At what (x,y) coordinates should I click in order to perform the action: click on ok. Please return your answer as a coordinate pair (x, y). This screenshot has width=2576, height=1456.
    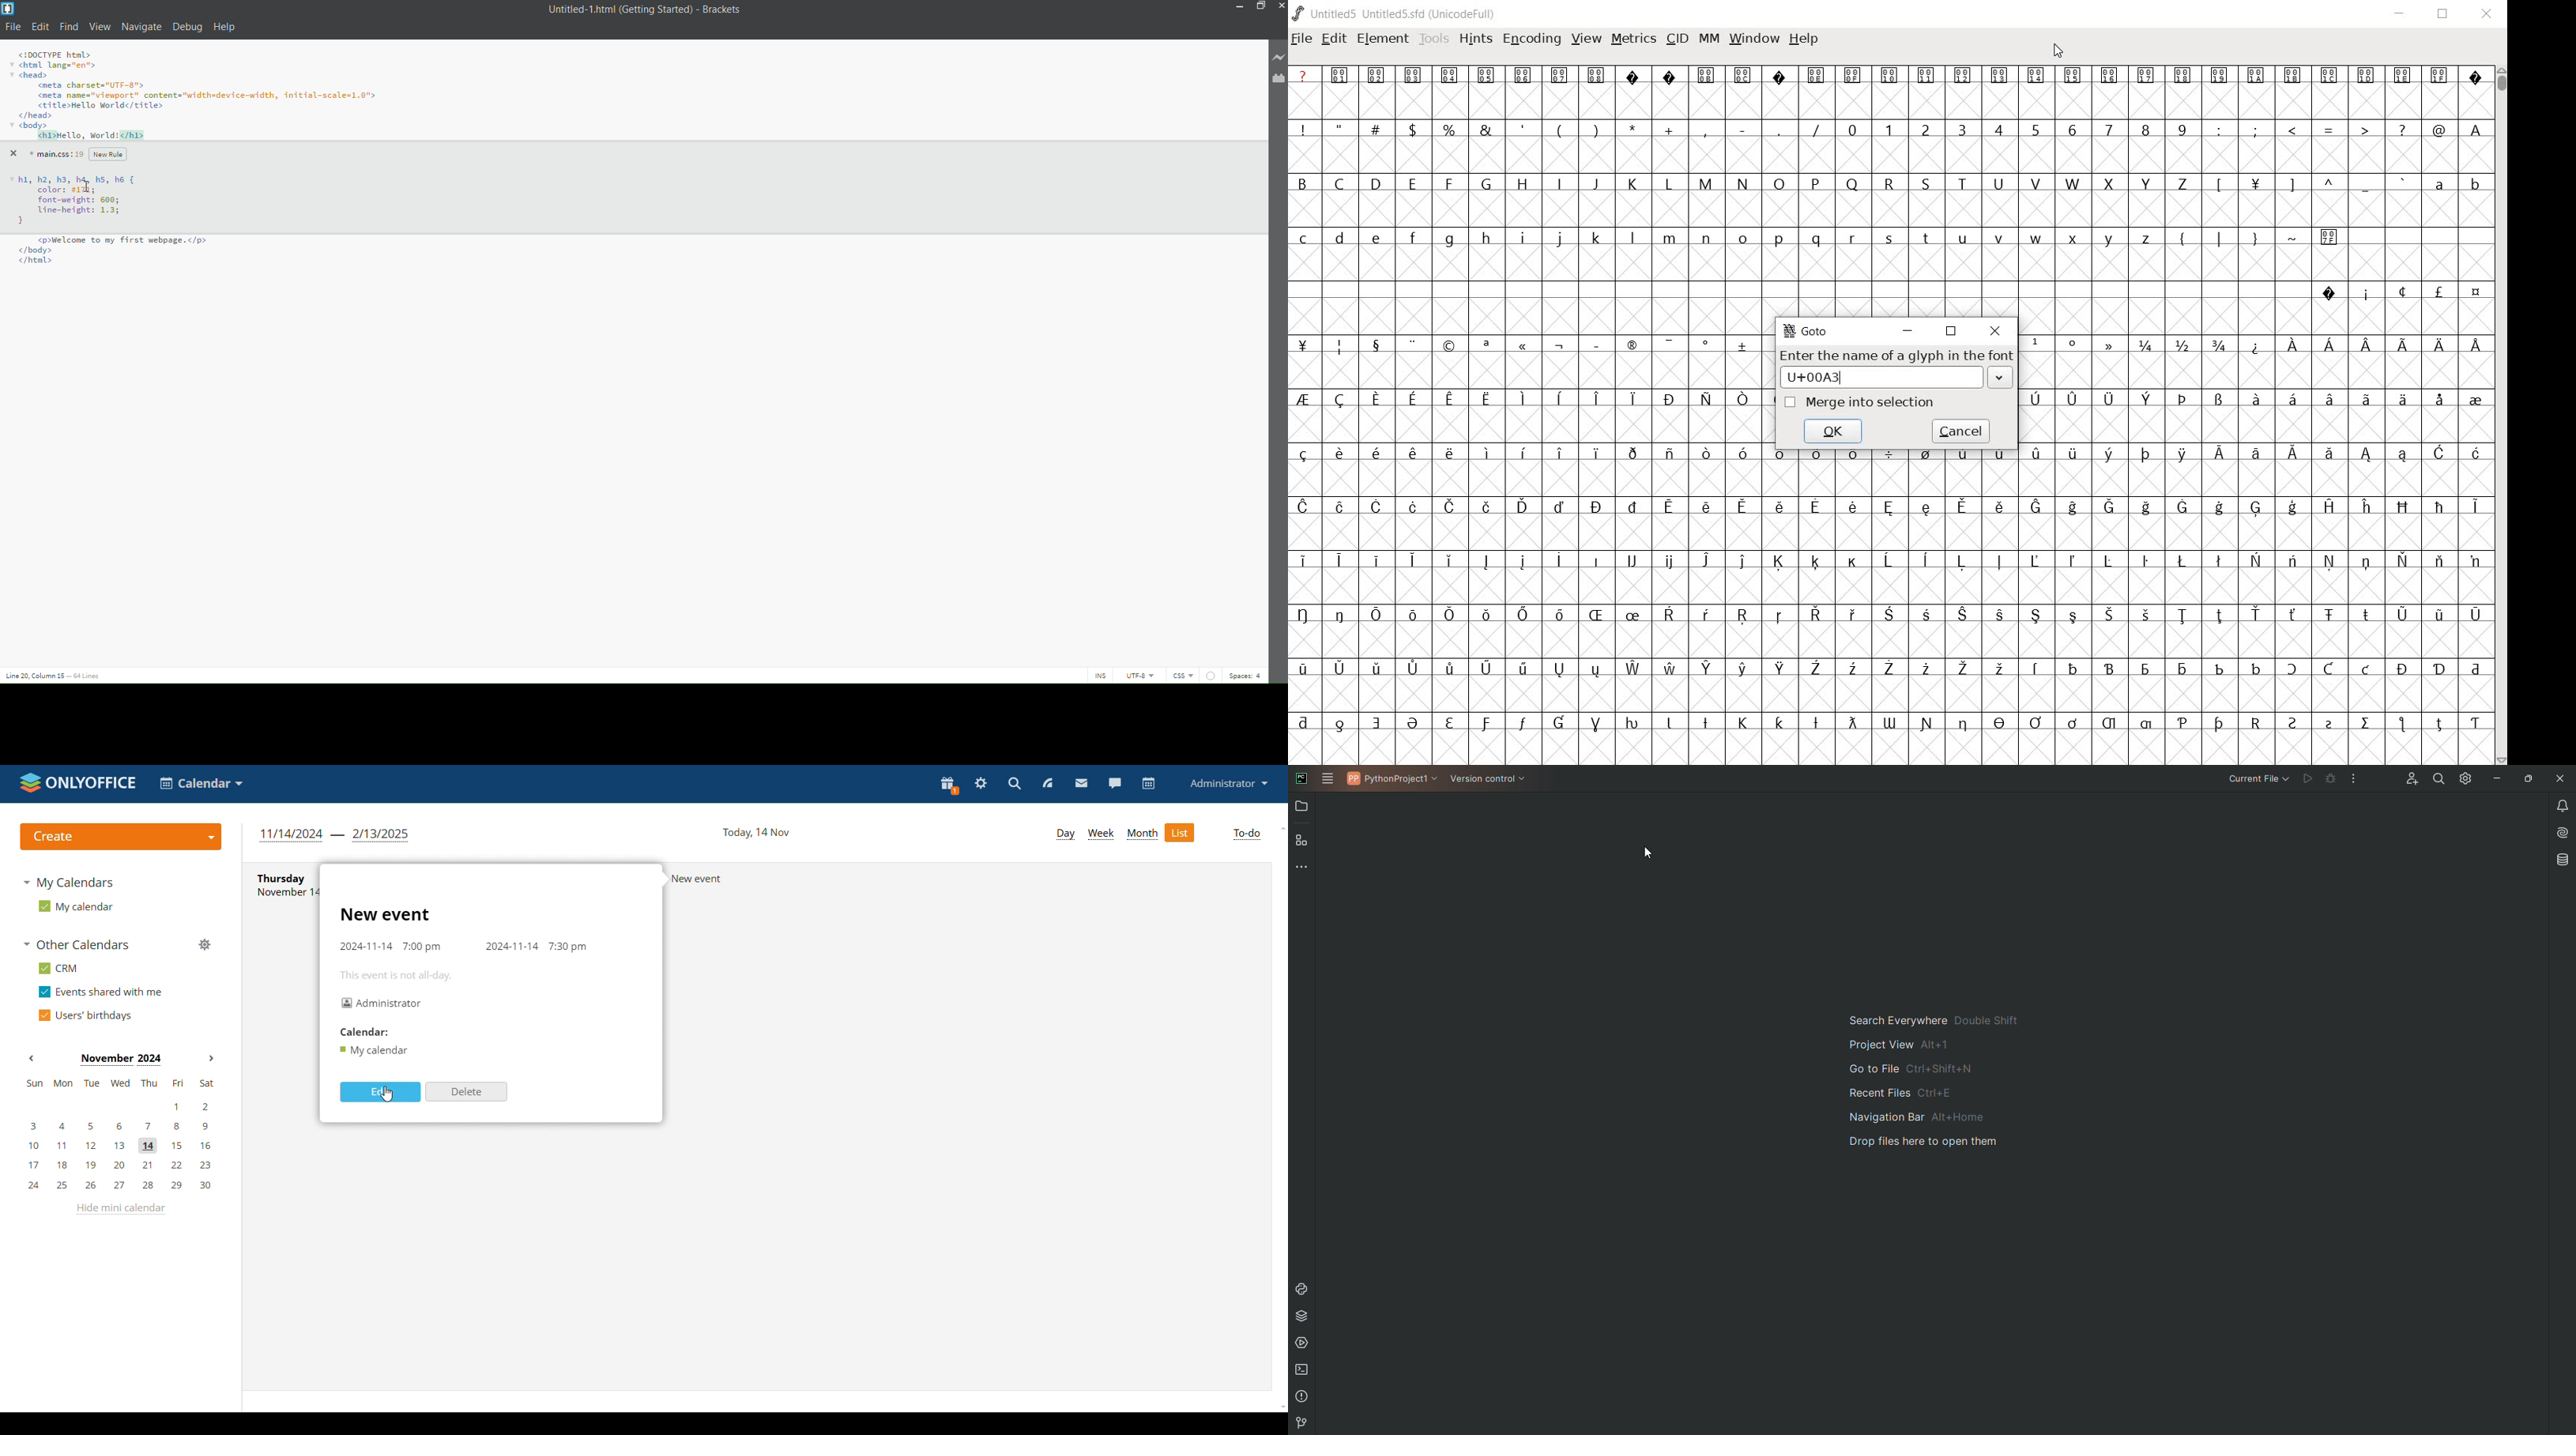
    Looking at the image, I should click on (1834, 430).